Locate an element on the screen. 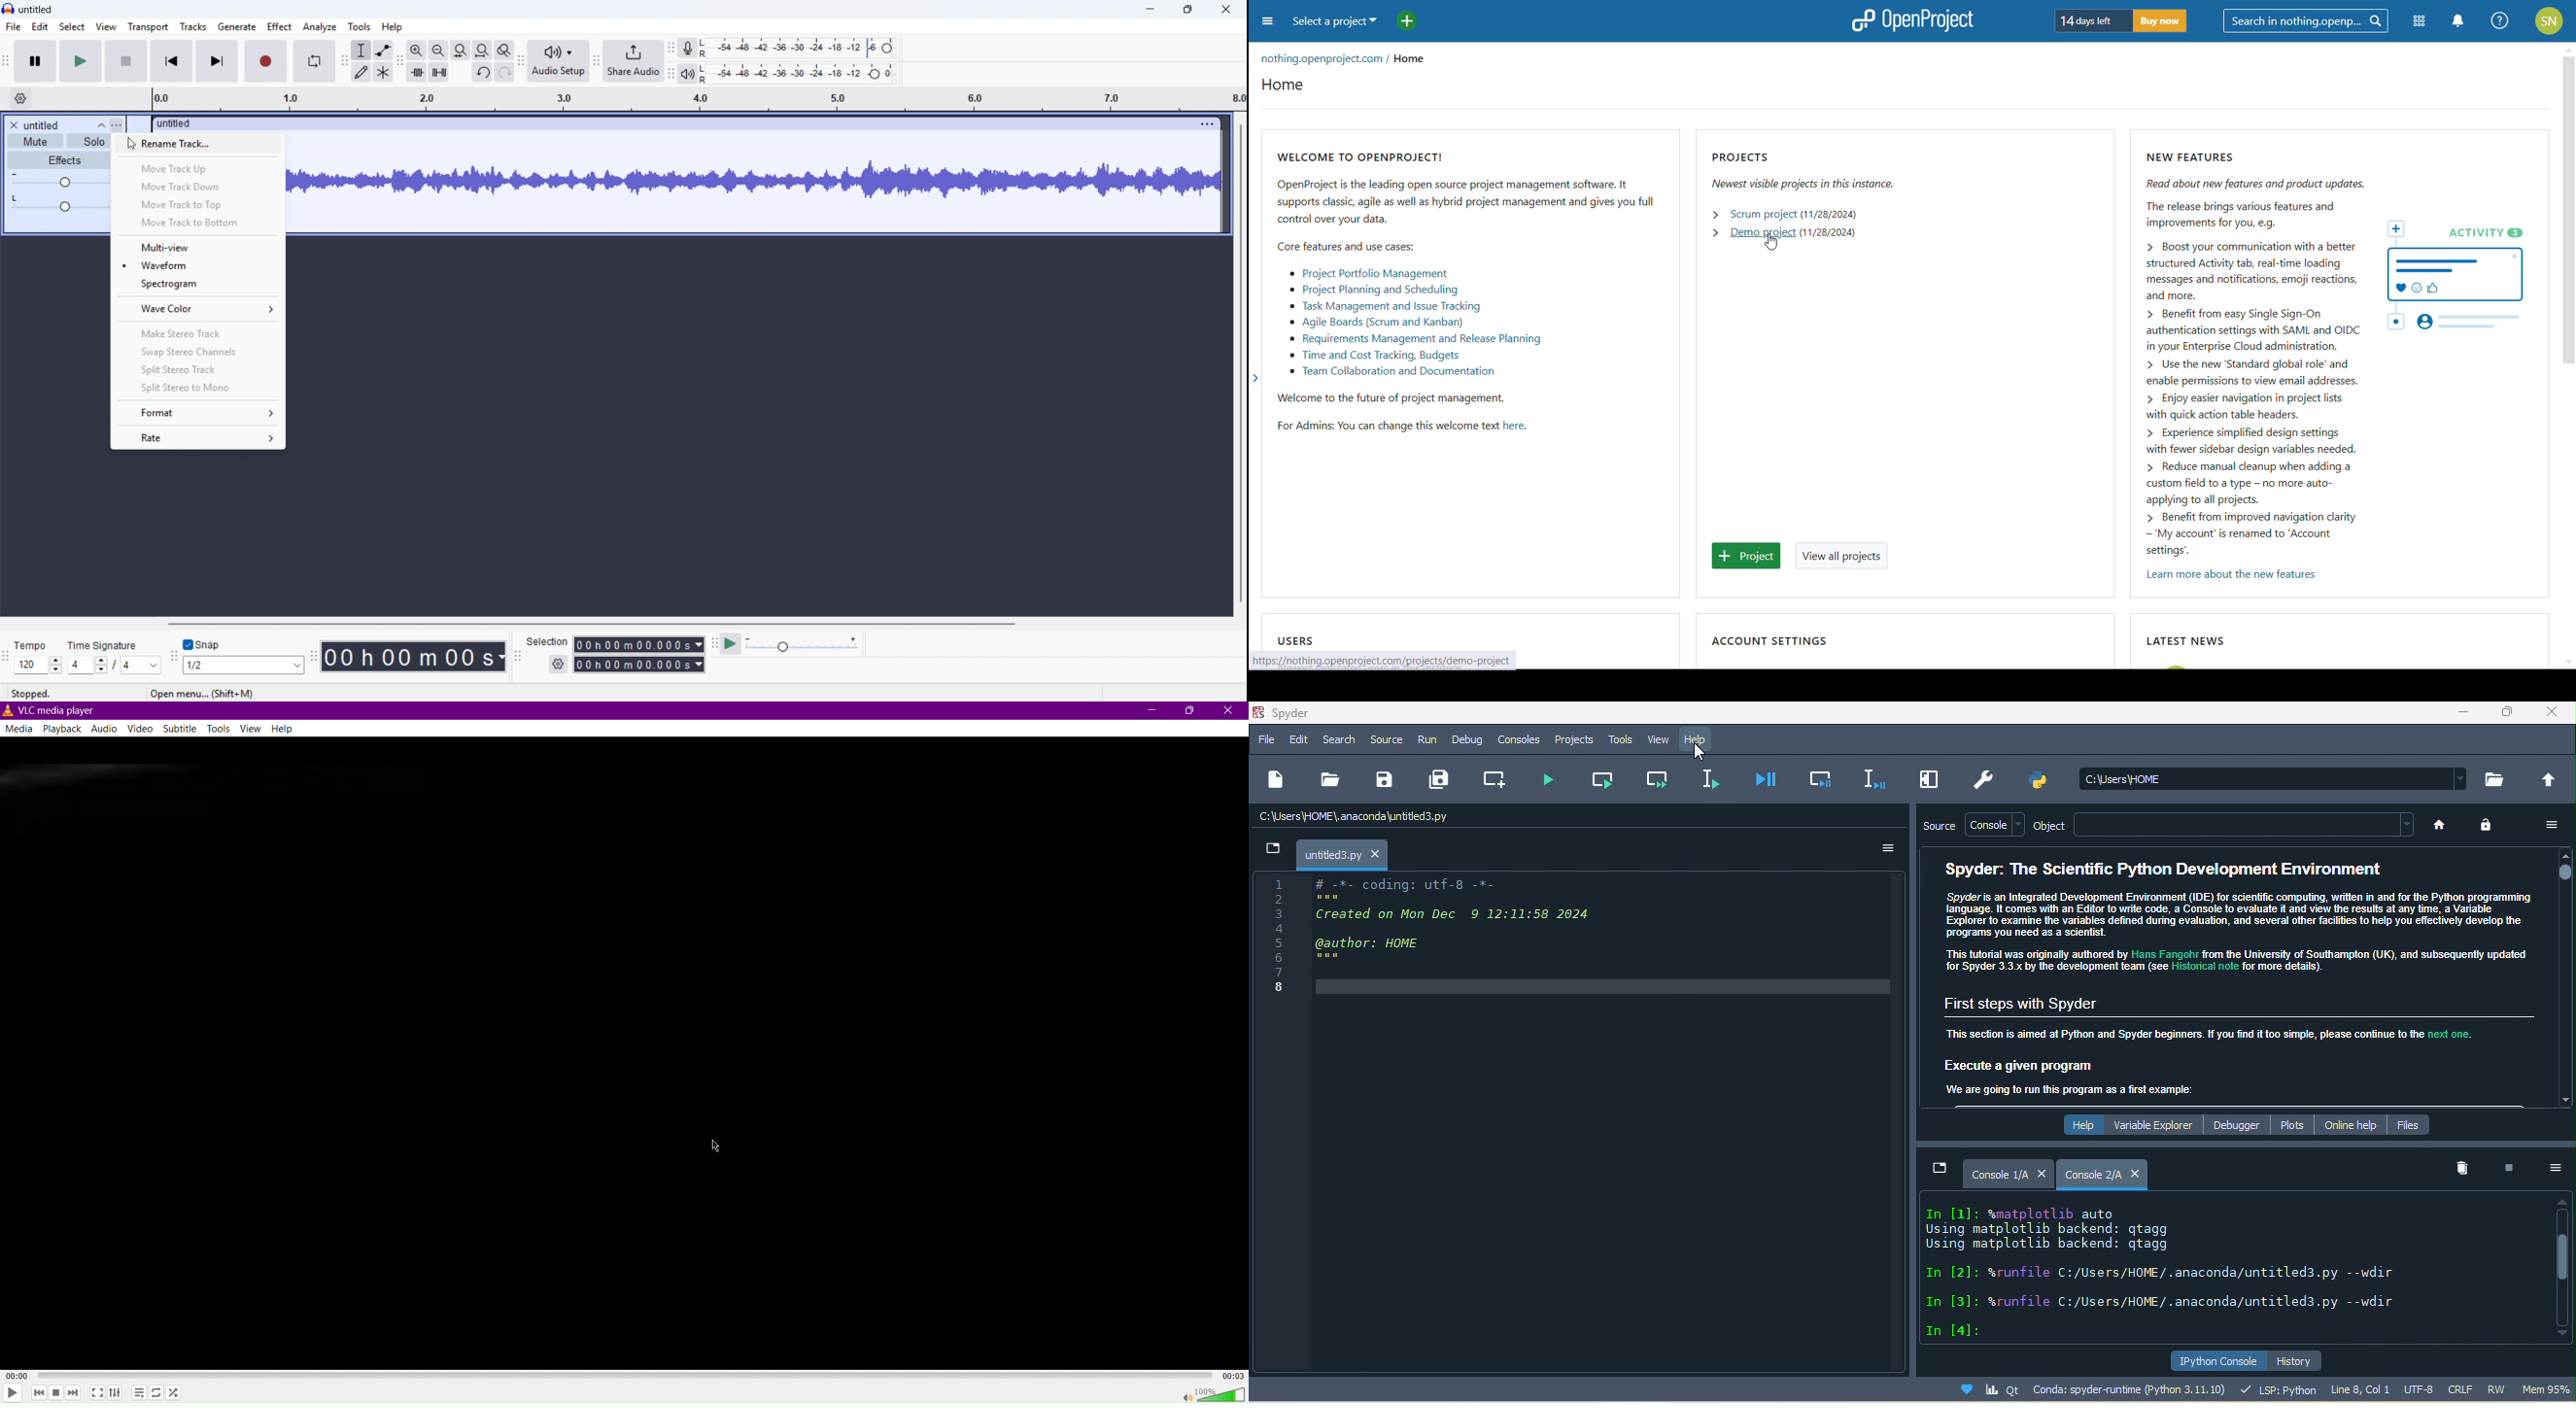 This screenshot has width=2576, height=1428. Selection toolbar  is located at coordinates (516, 656).